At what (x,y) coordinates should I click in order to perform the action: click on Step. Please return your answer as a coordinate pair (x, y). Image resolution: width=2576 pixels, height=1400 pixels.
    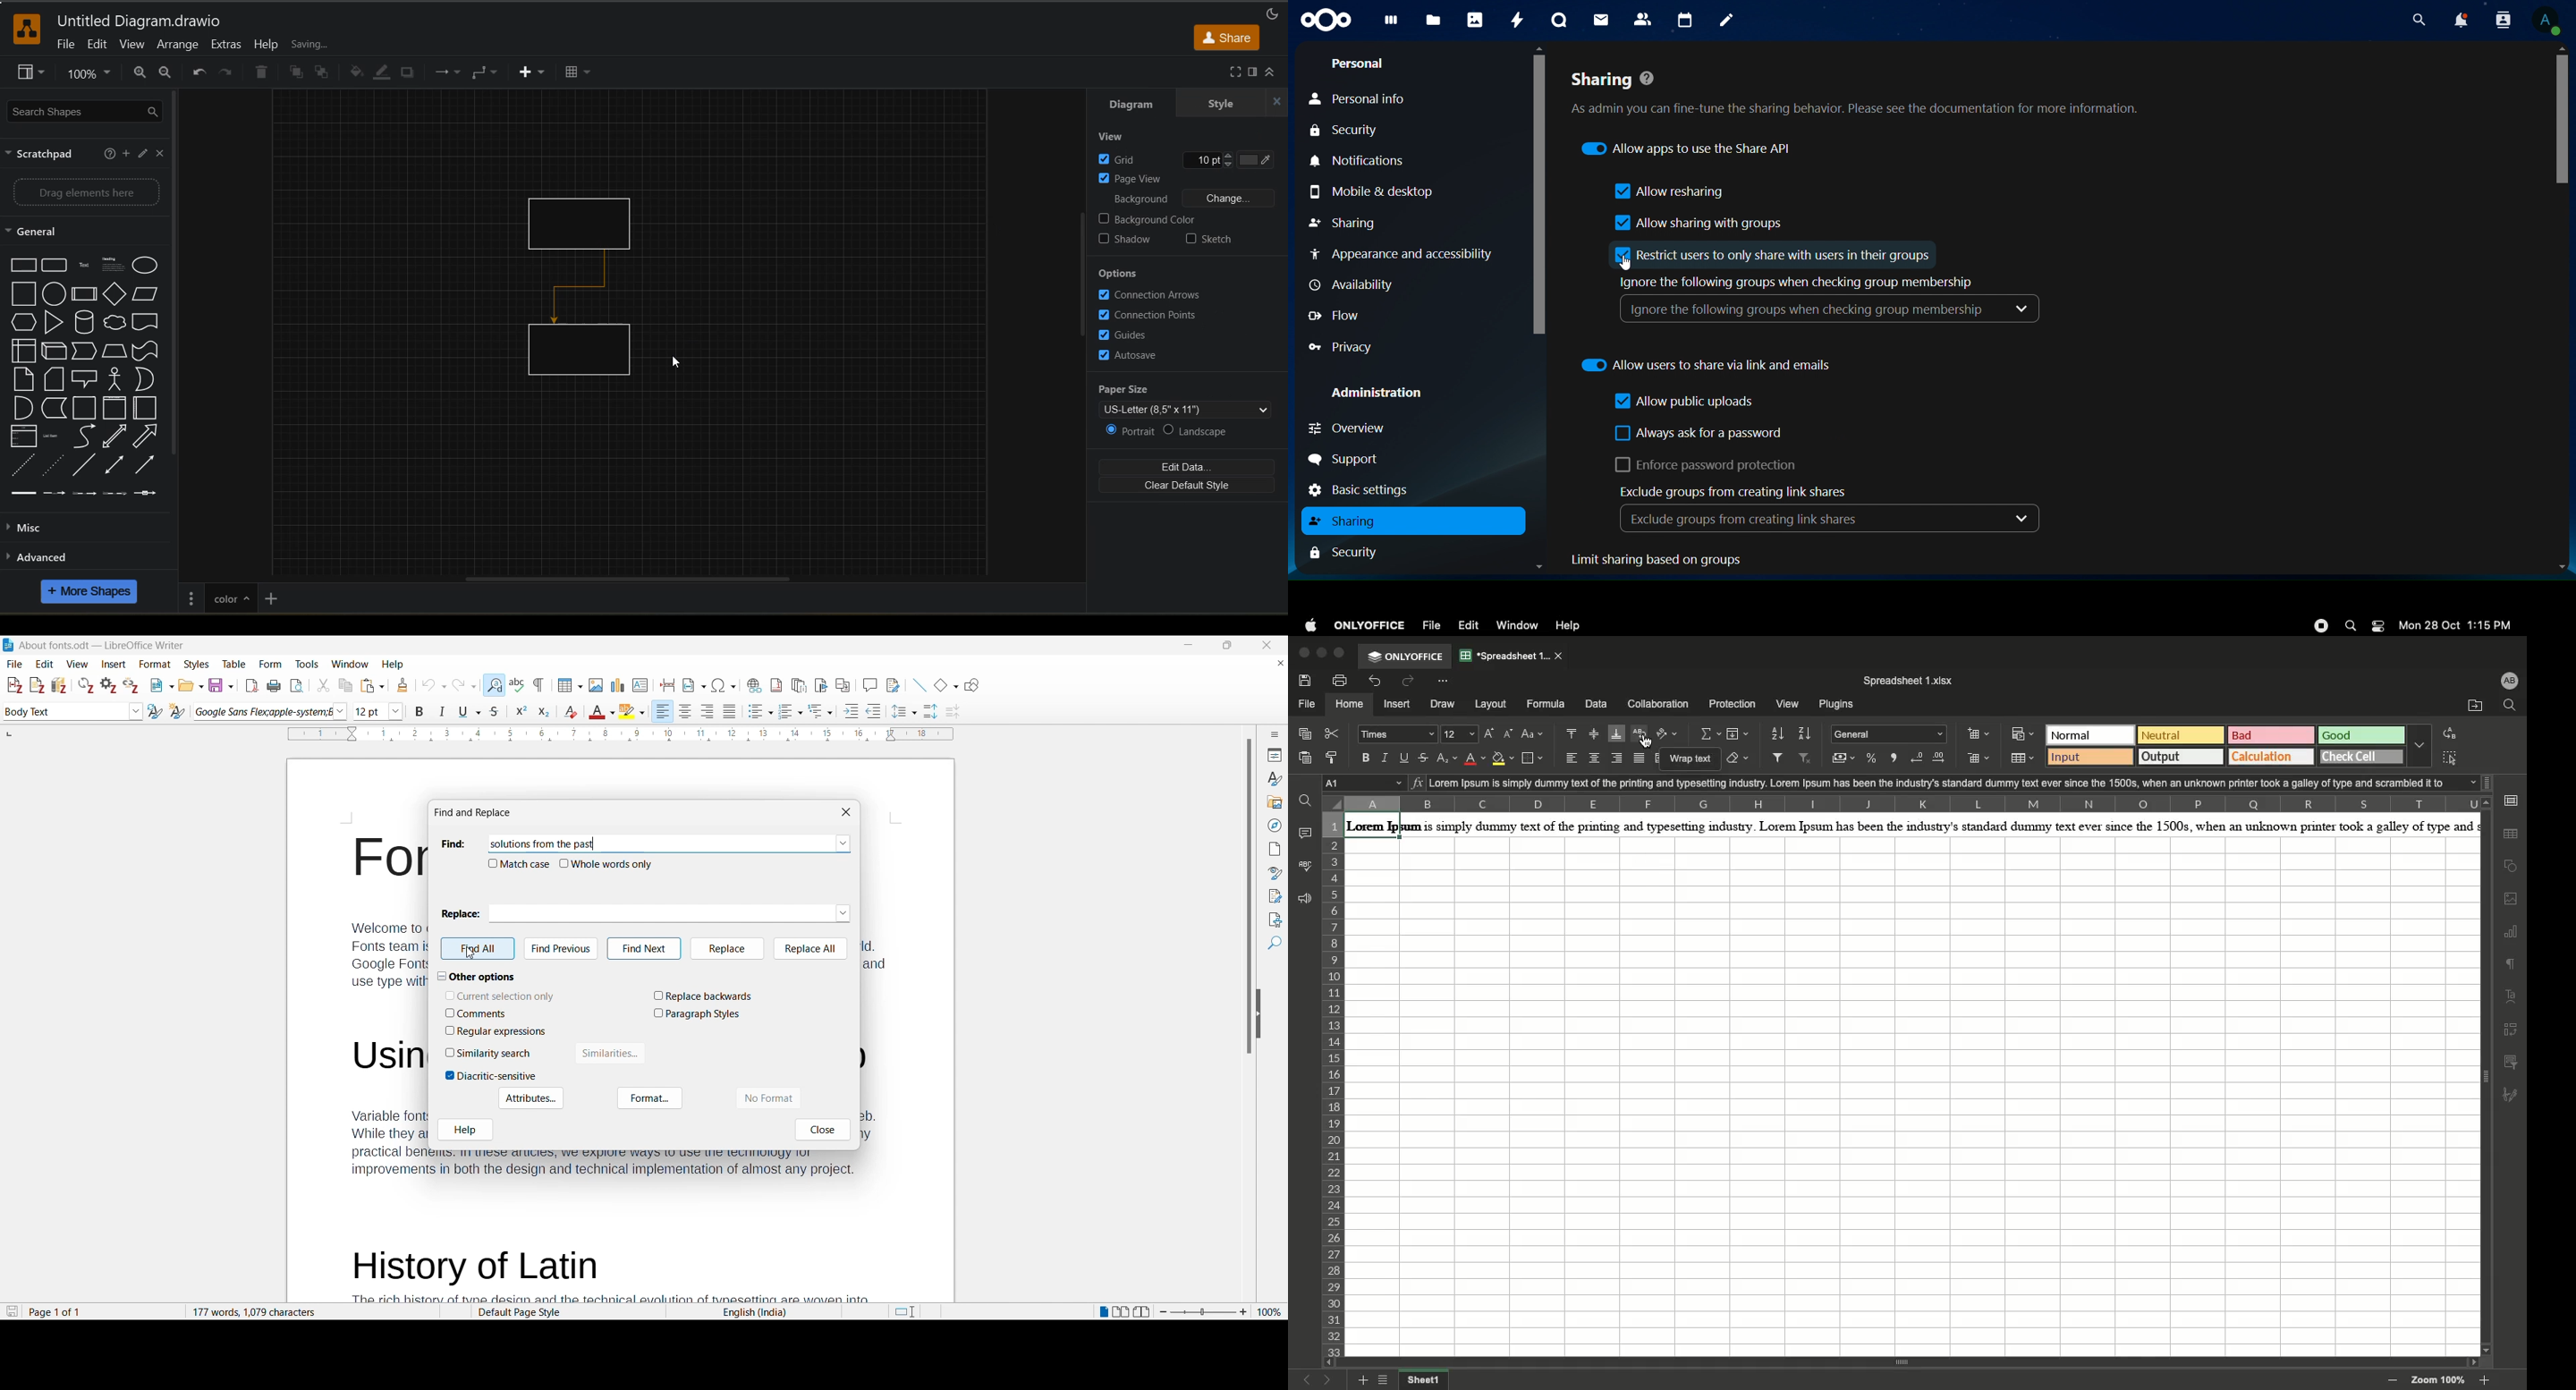
    Looking at the image, I should click on (87, 352).